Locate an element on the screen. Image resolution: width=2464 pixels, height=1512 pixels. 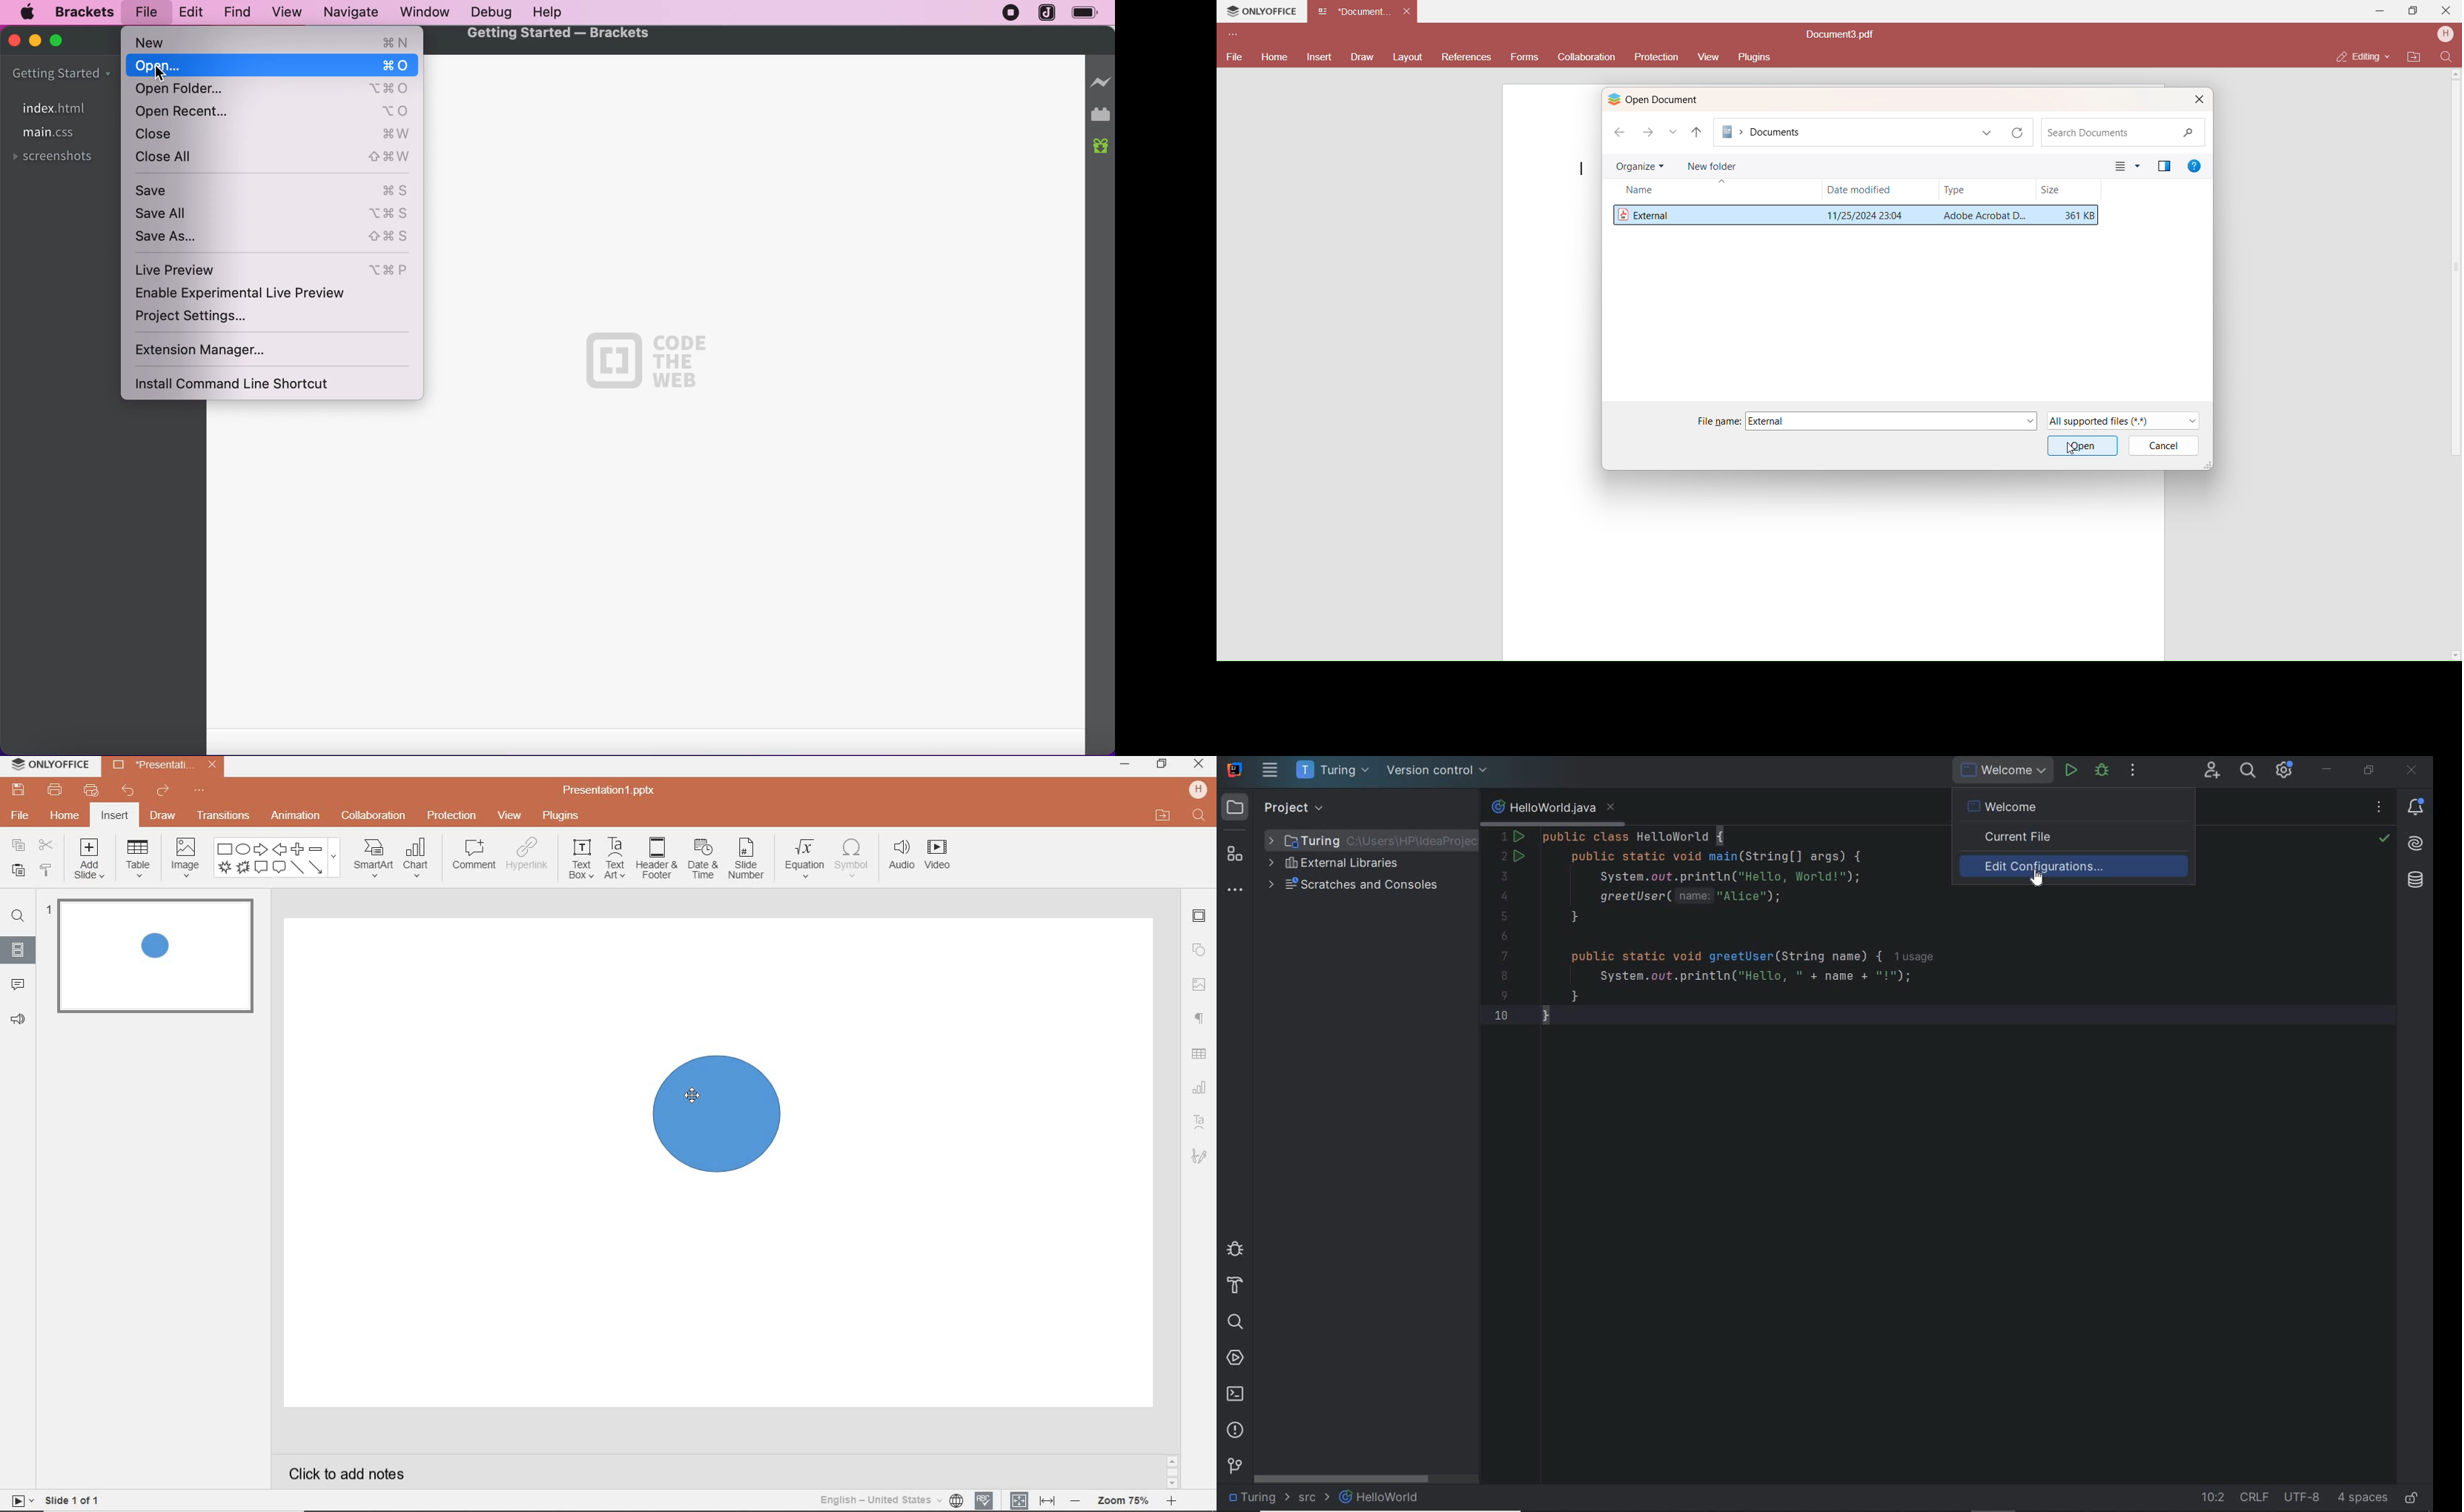
print is located at coordinates (56, 789).